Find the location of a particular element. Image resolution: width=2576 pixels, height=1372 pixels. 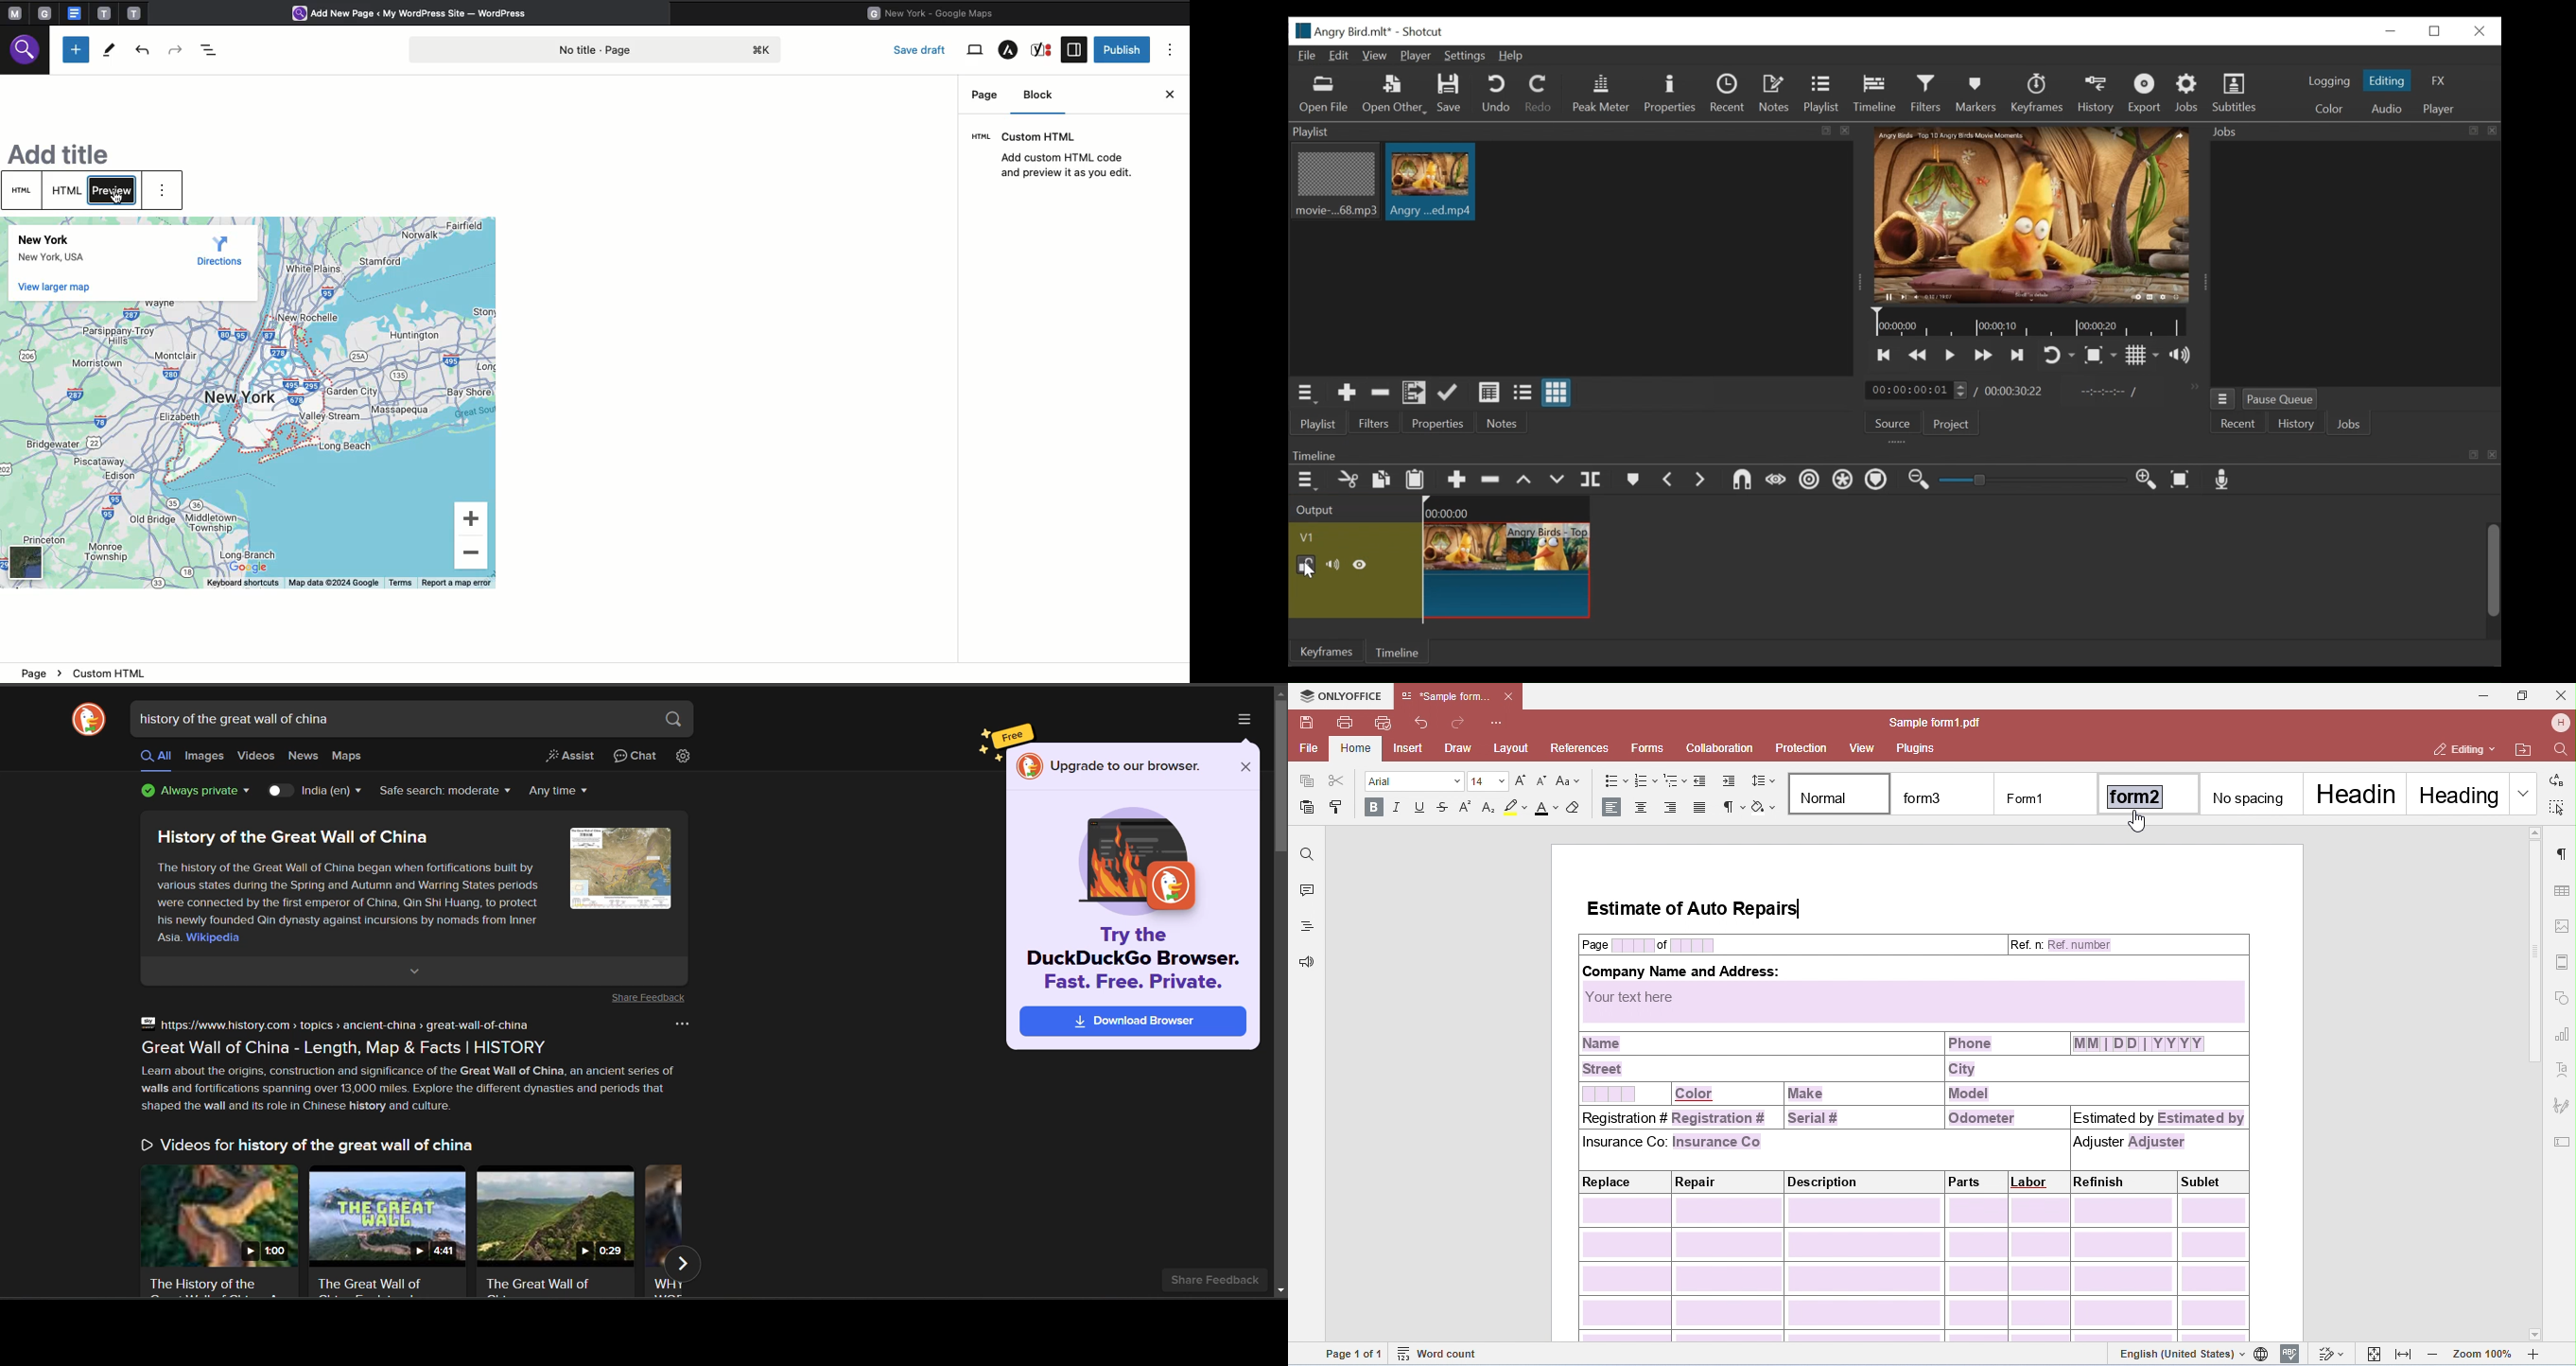

privacy protection badge is located at coordinates (198, 792).